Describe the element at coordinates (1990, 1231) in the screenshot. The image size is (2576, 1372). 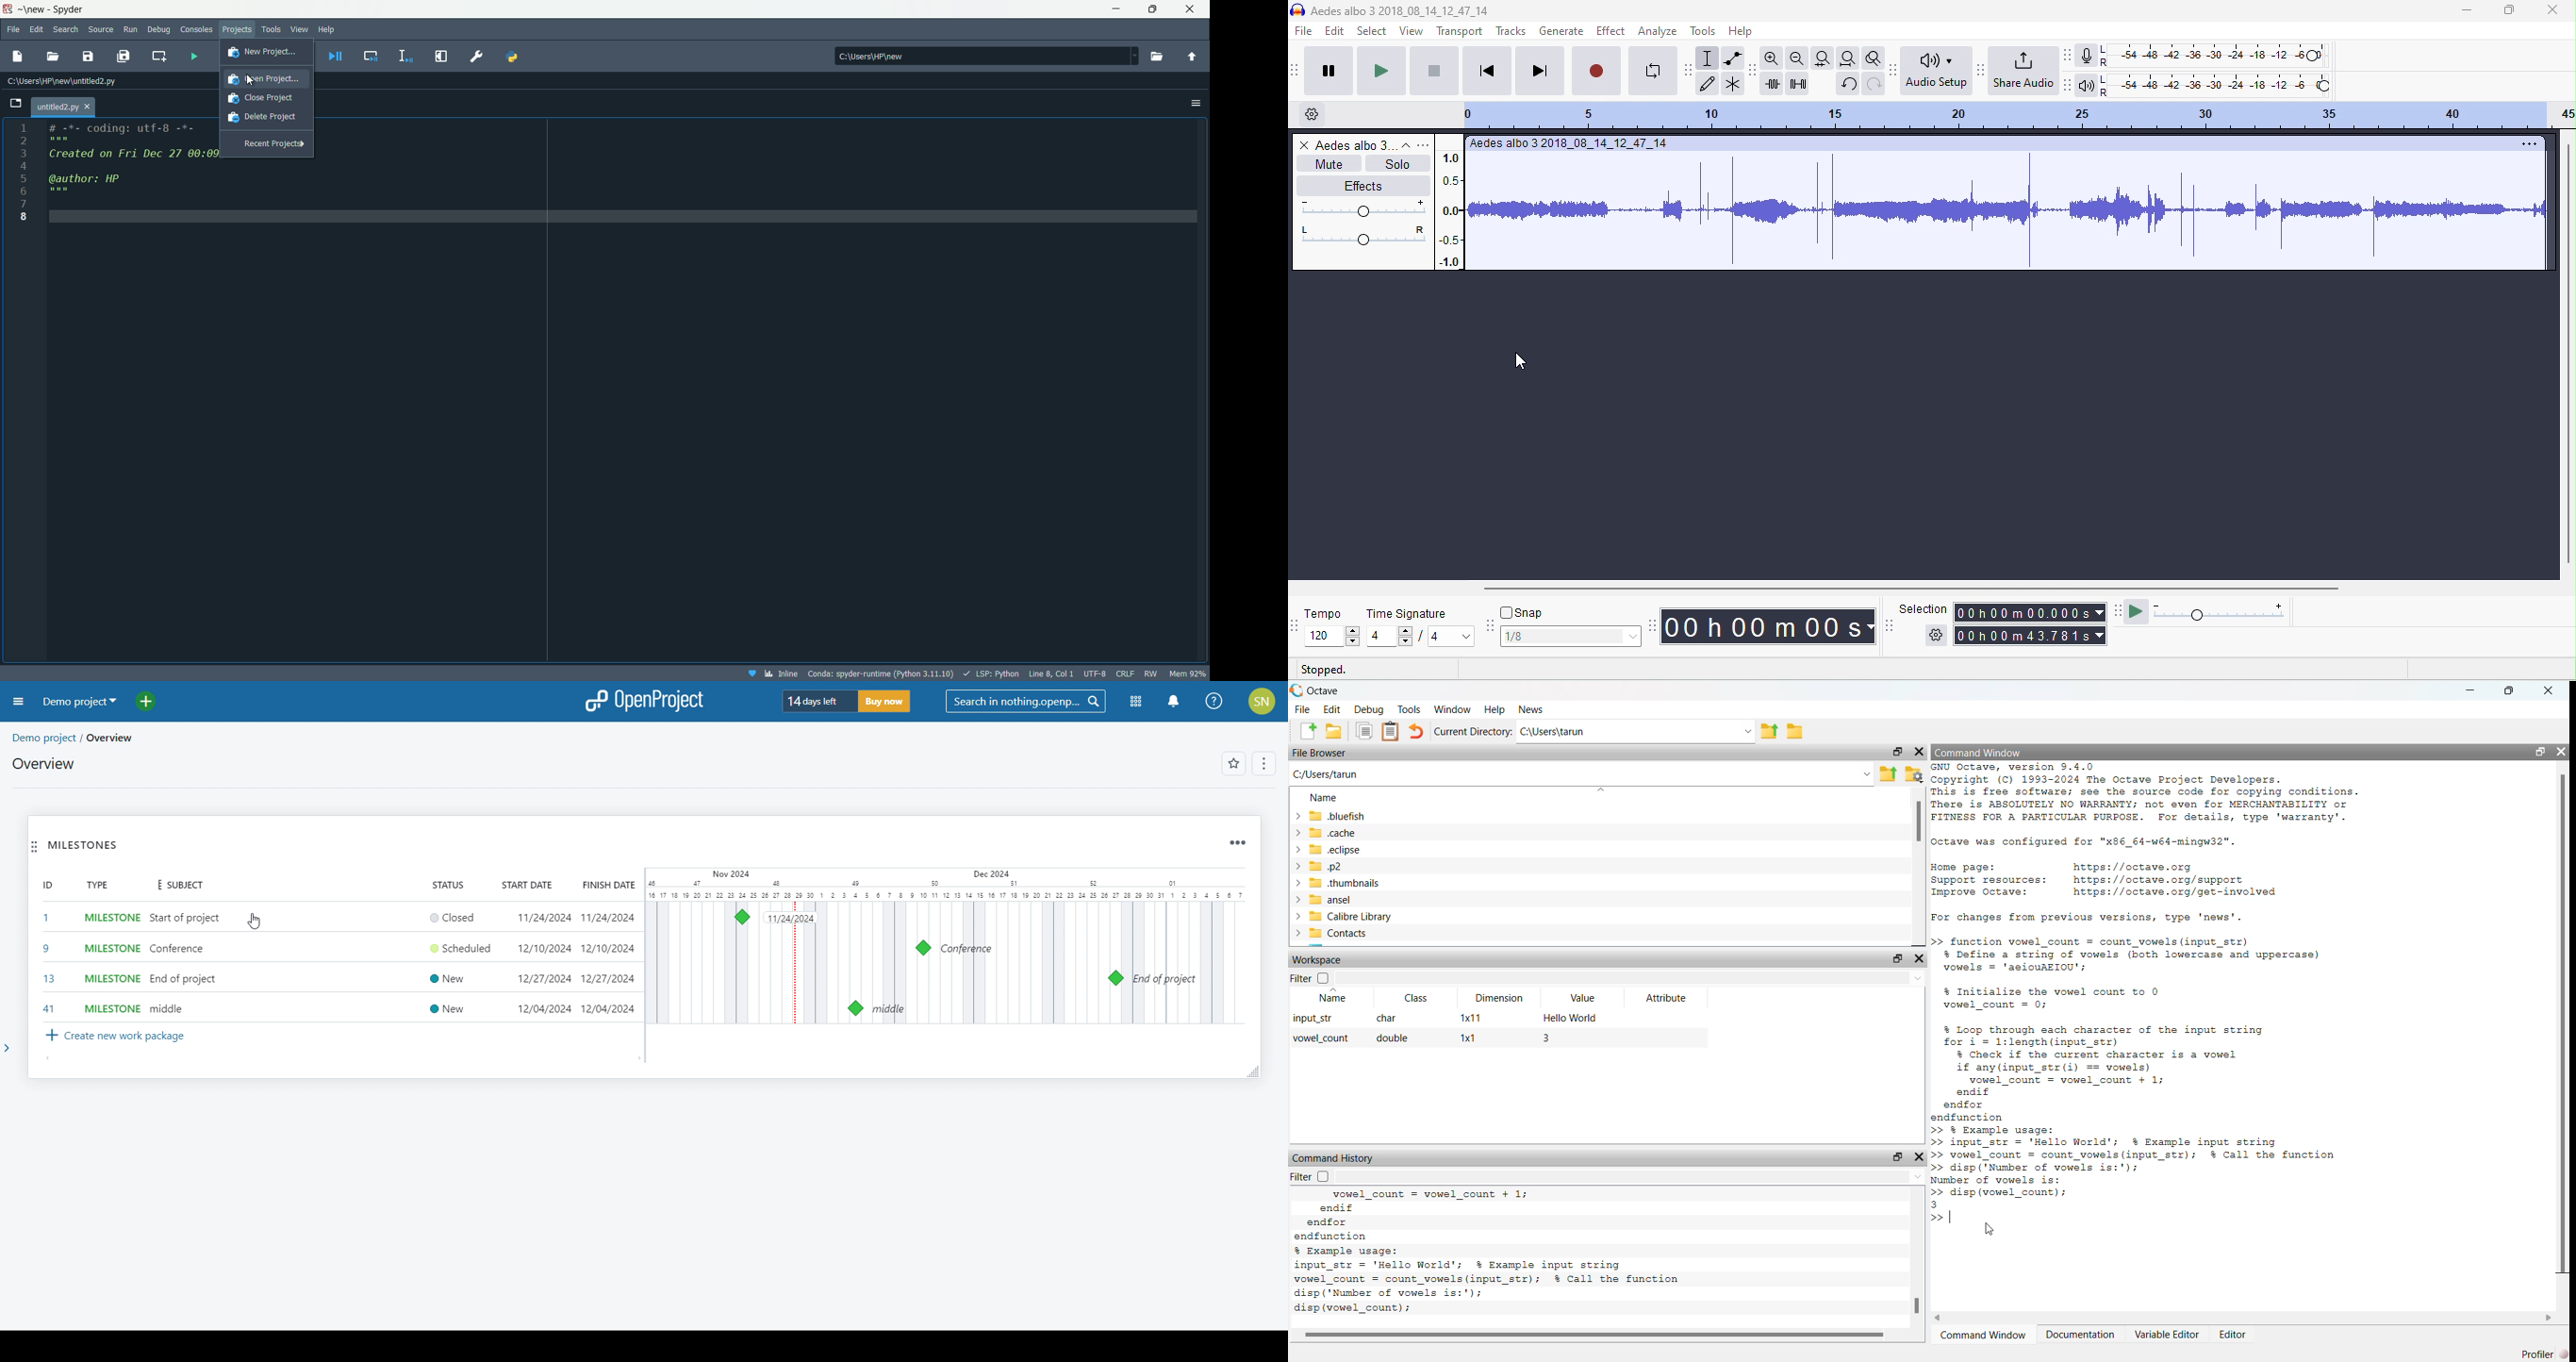
I see `cursor` at that location.